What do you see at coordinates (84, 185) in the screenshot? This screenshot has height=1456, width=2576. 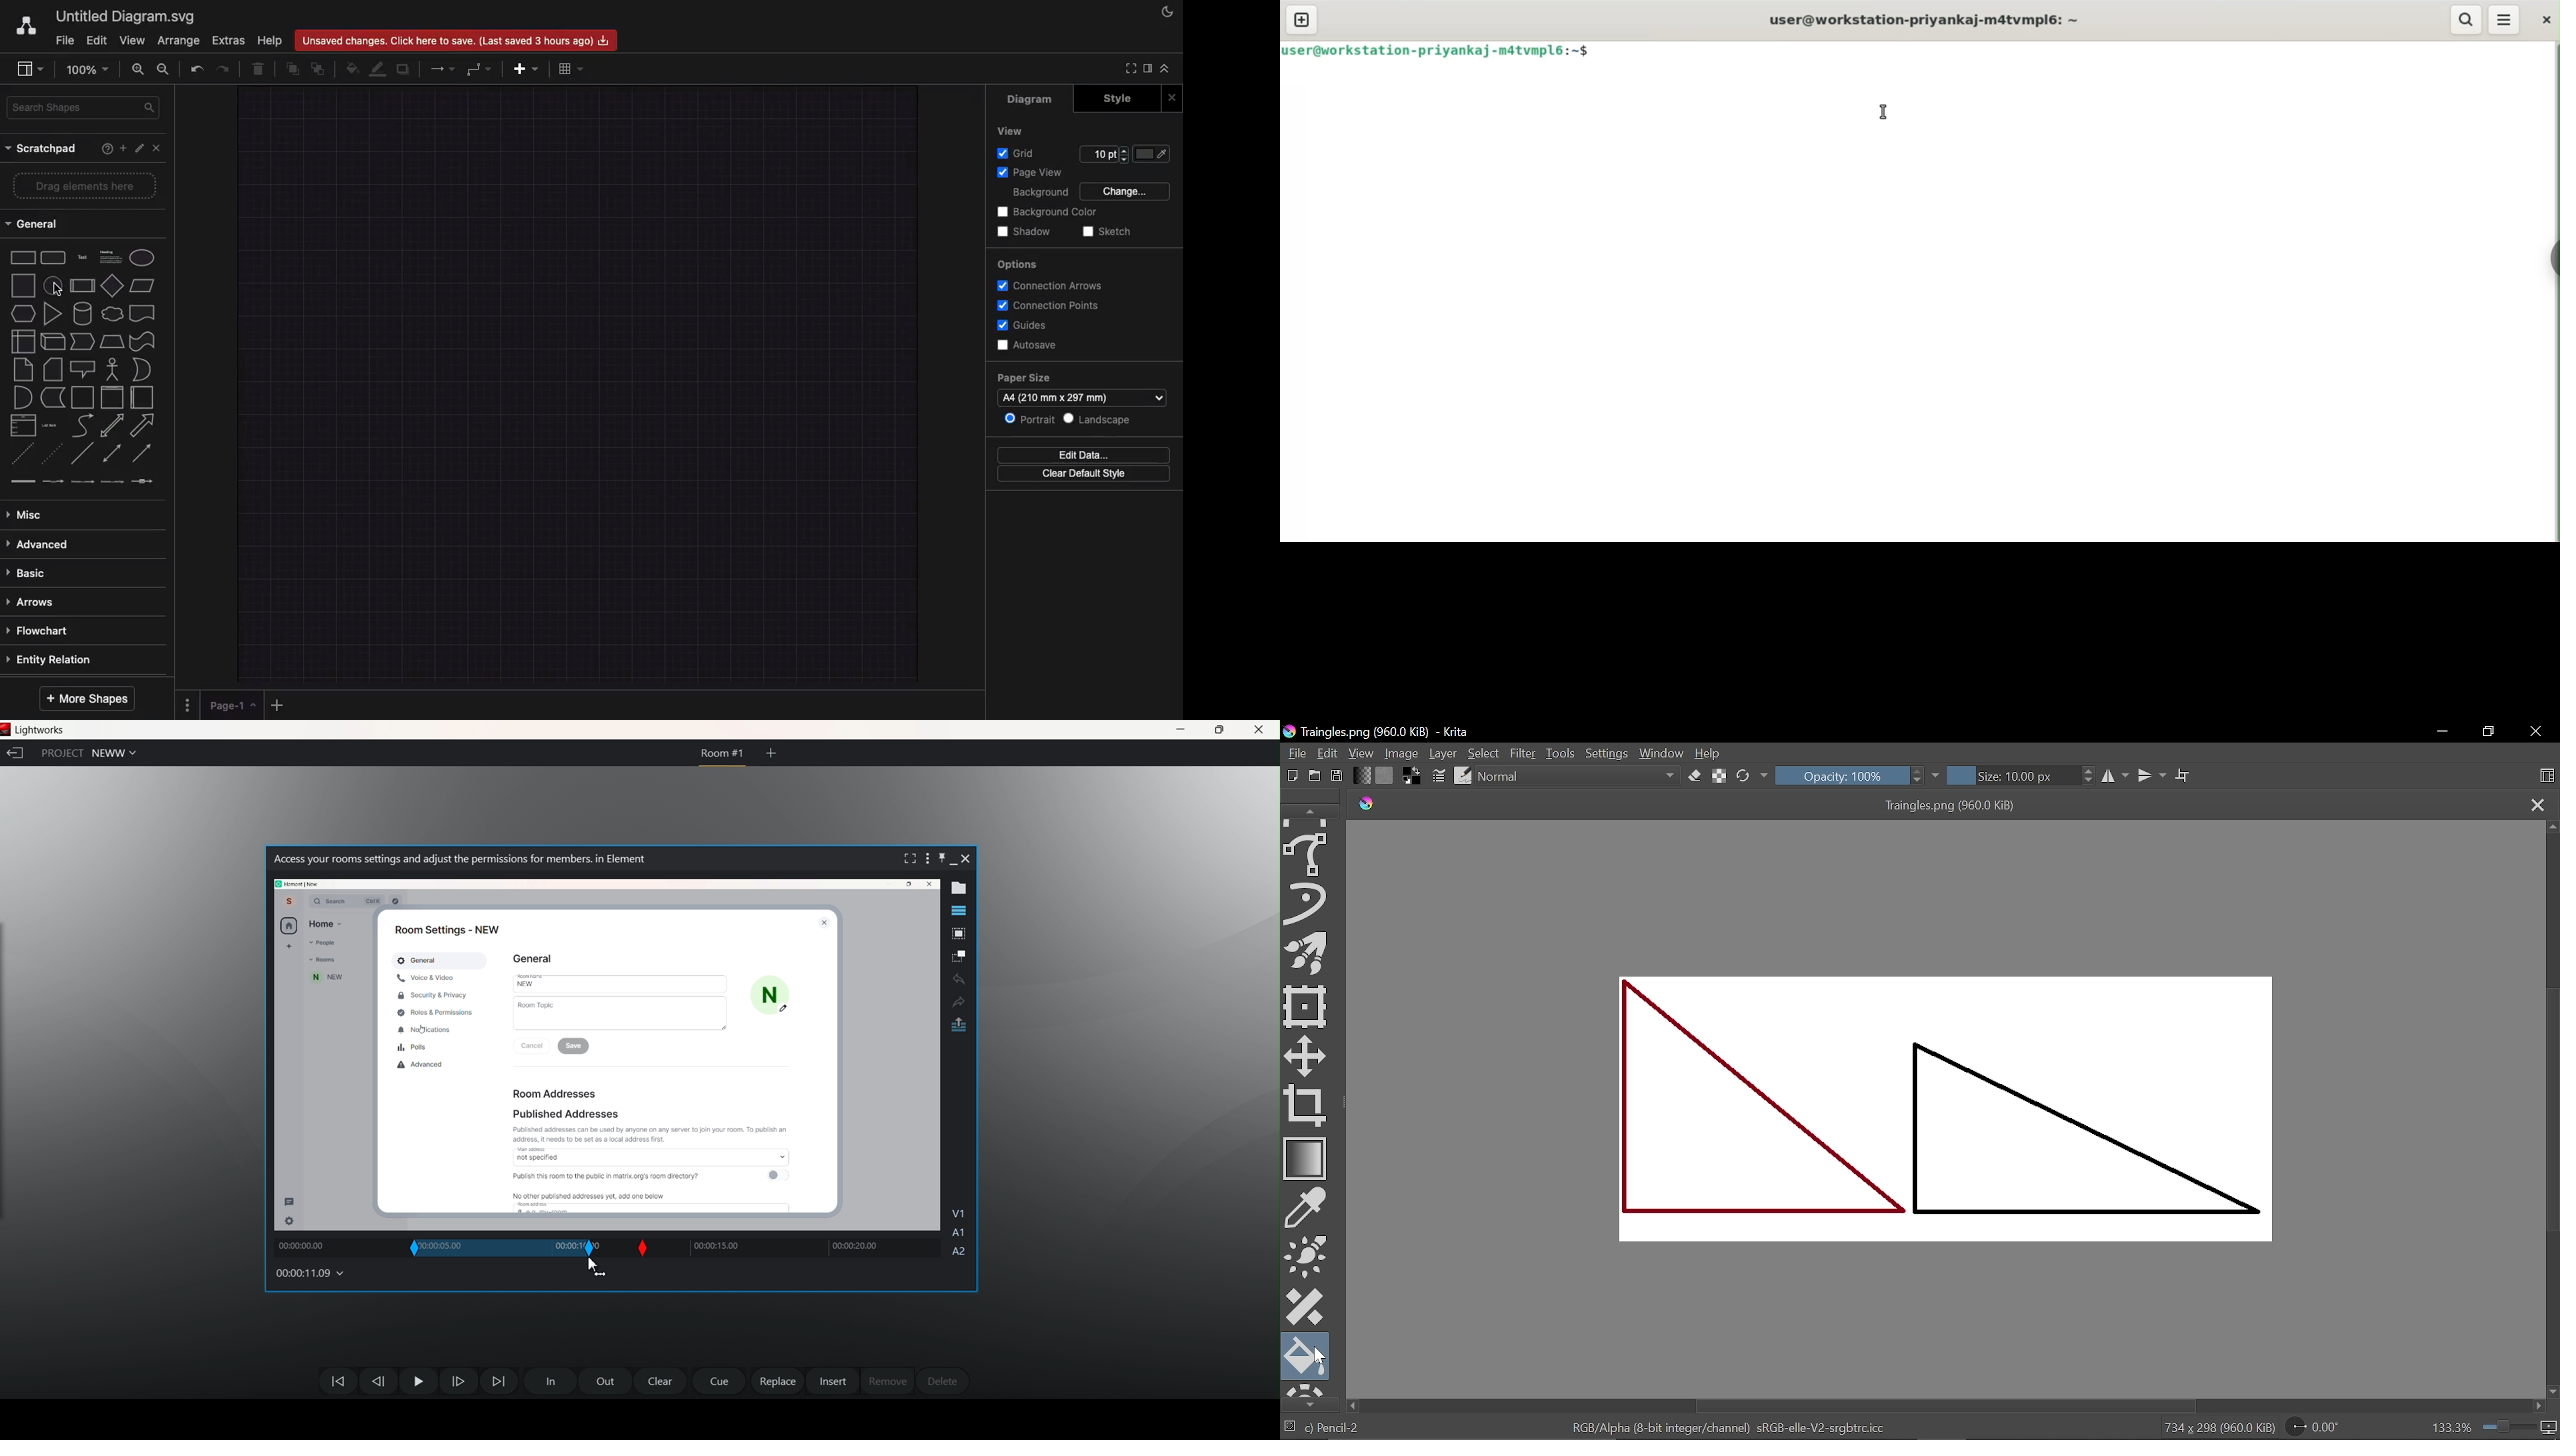 I see `Drag elements here` at bounding box center [84, 185].